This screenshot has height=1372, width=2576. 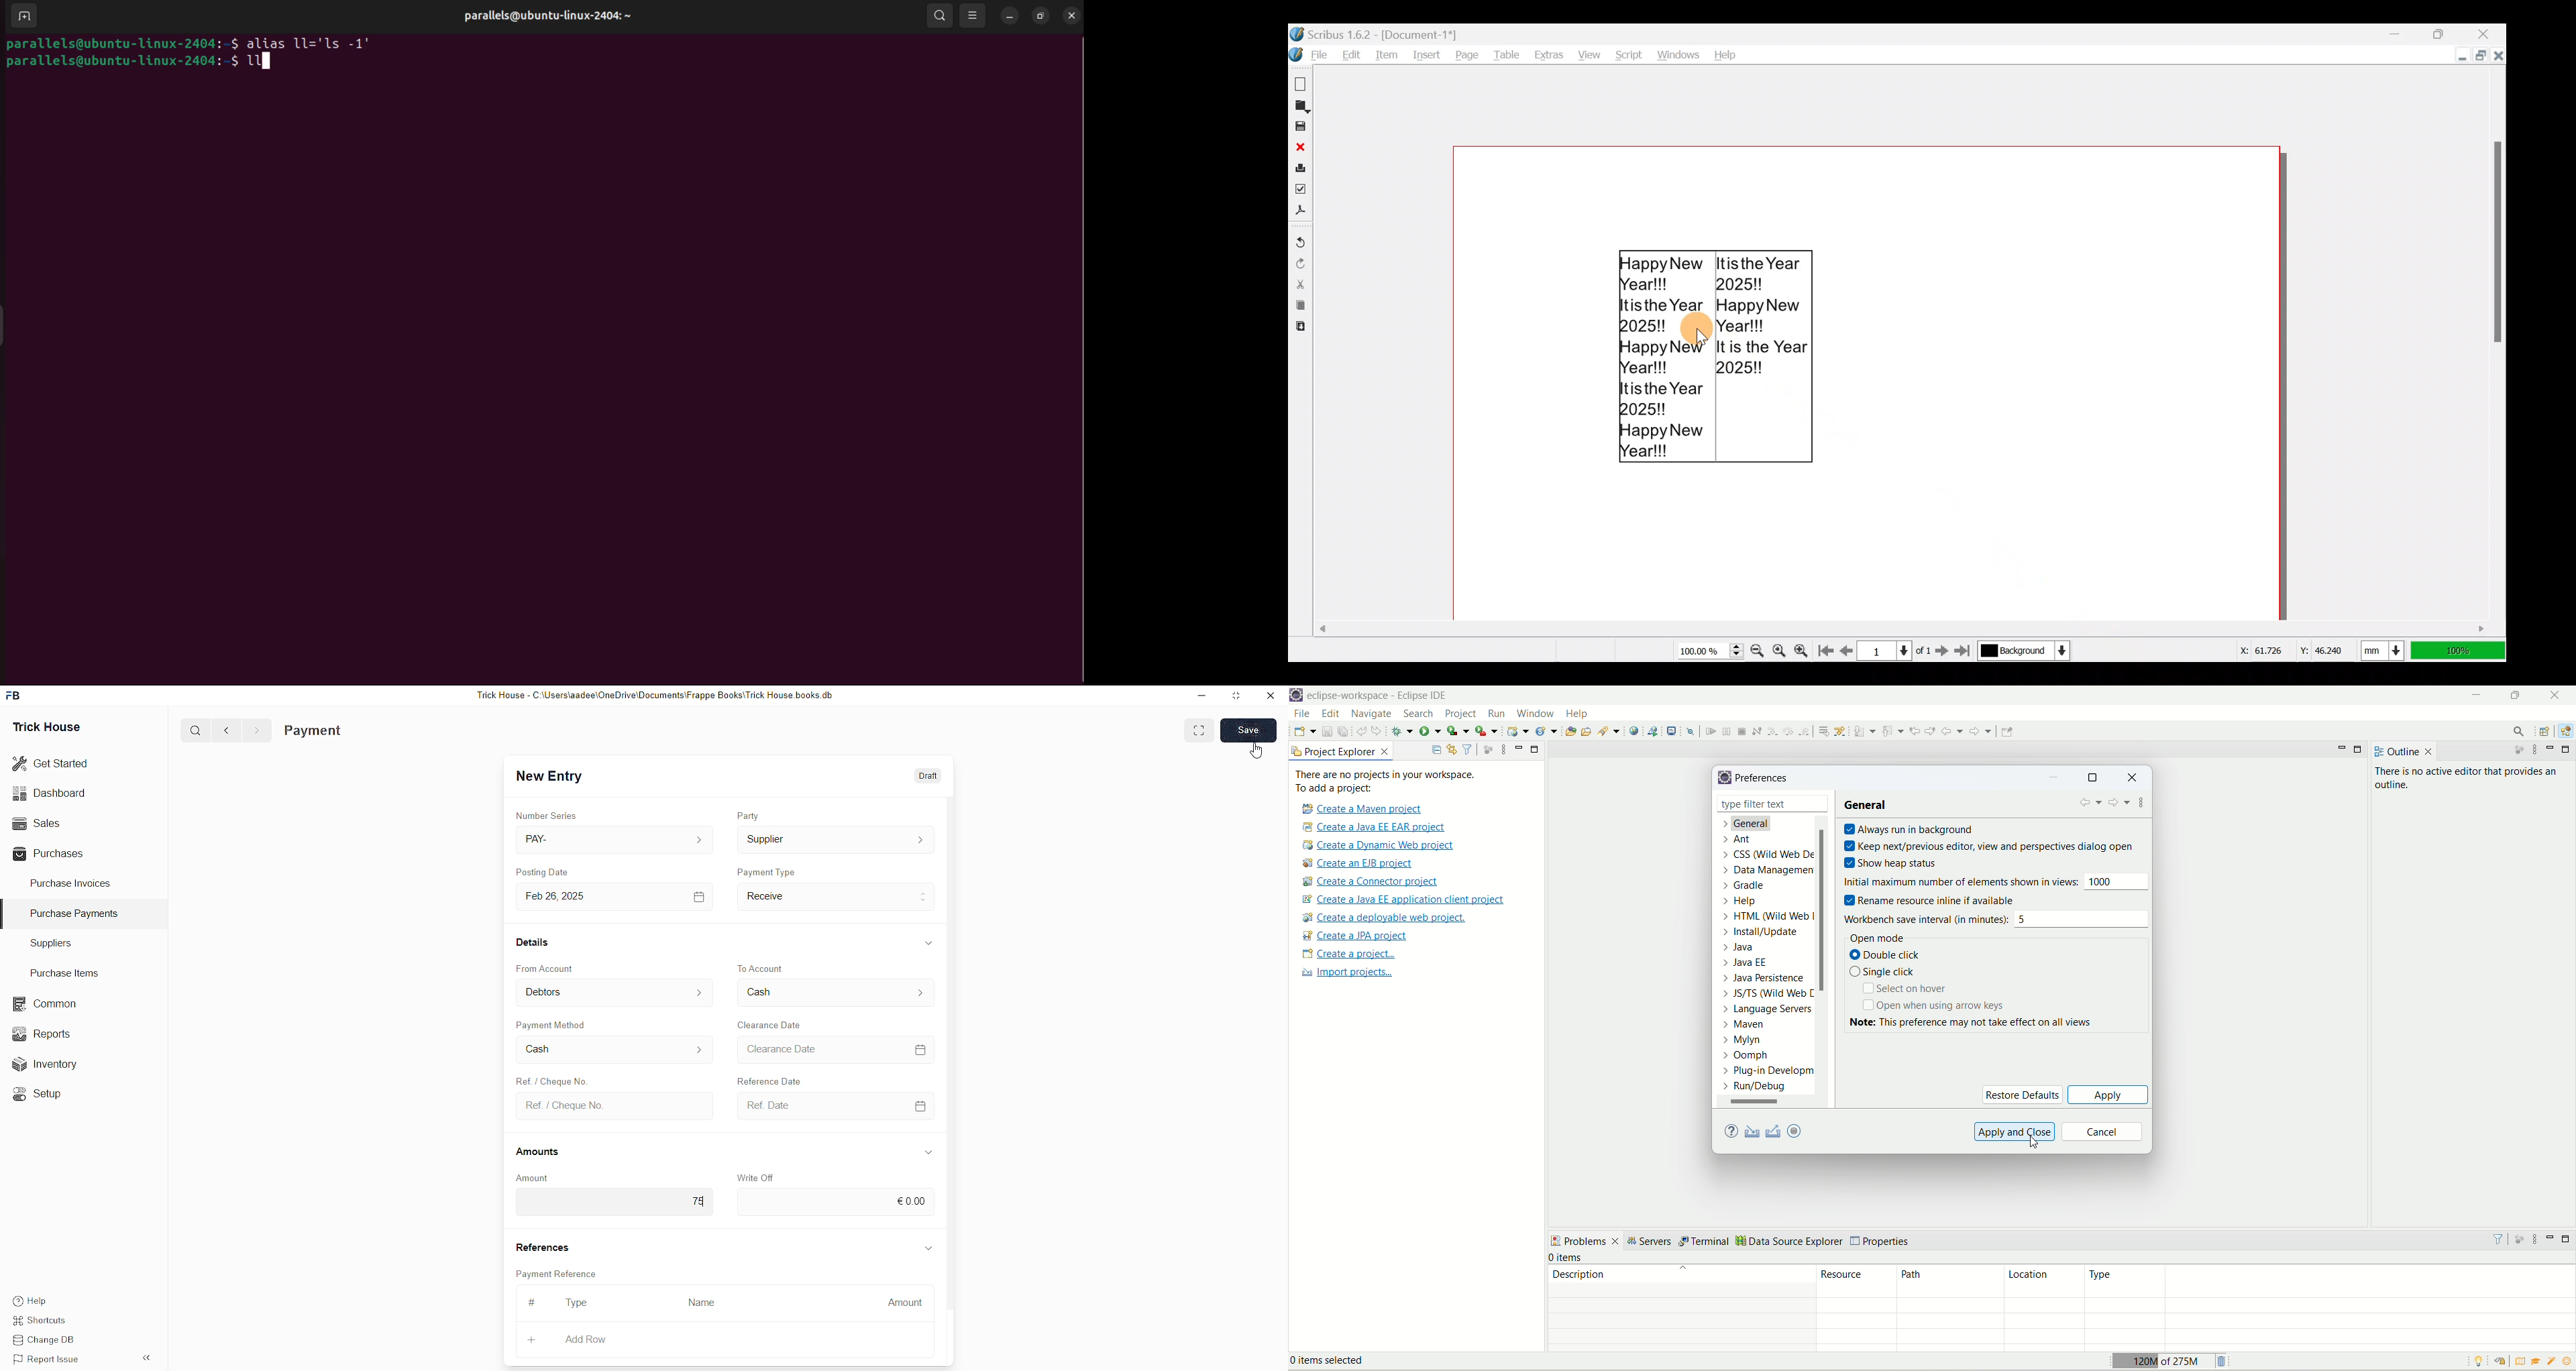 What do you see at coordinates (1373, 882) in the screenshot?
I see `create a connector project` at bounding box center [1373, 882].